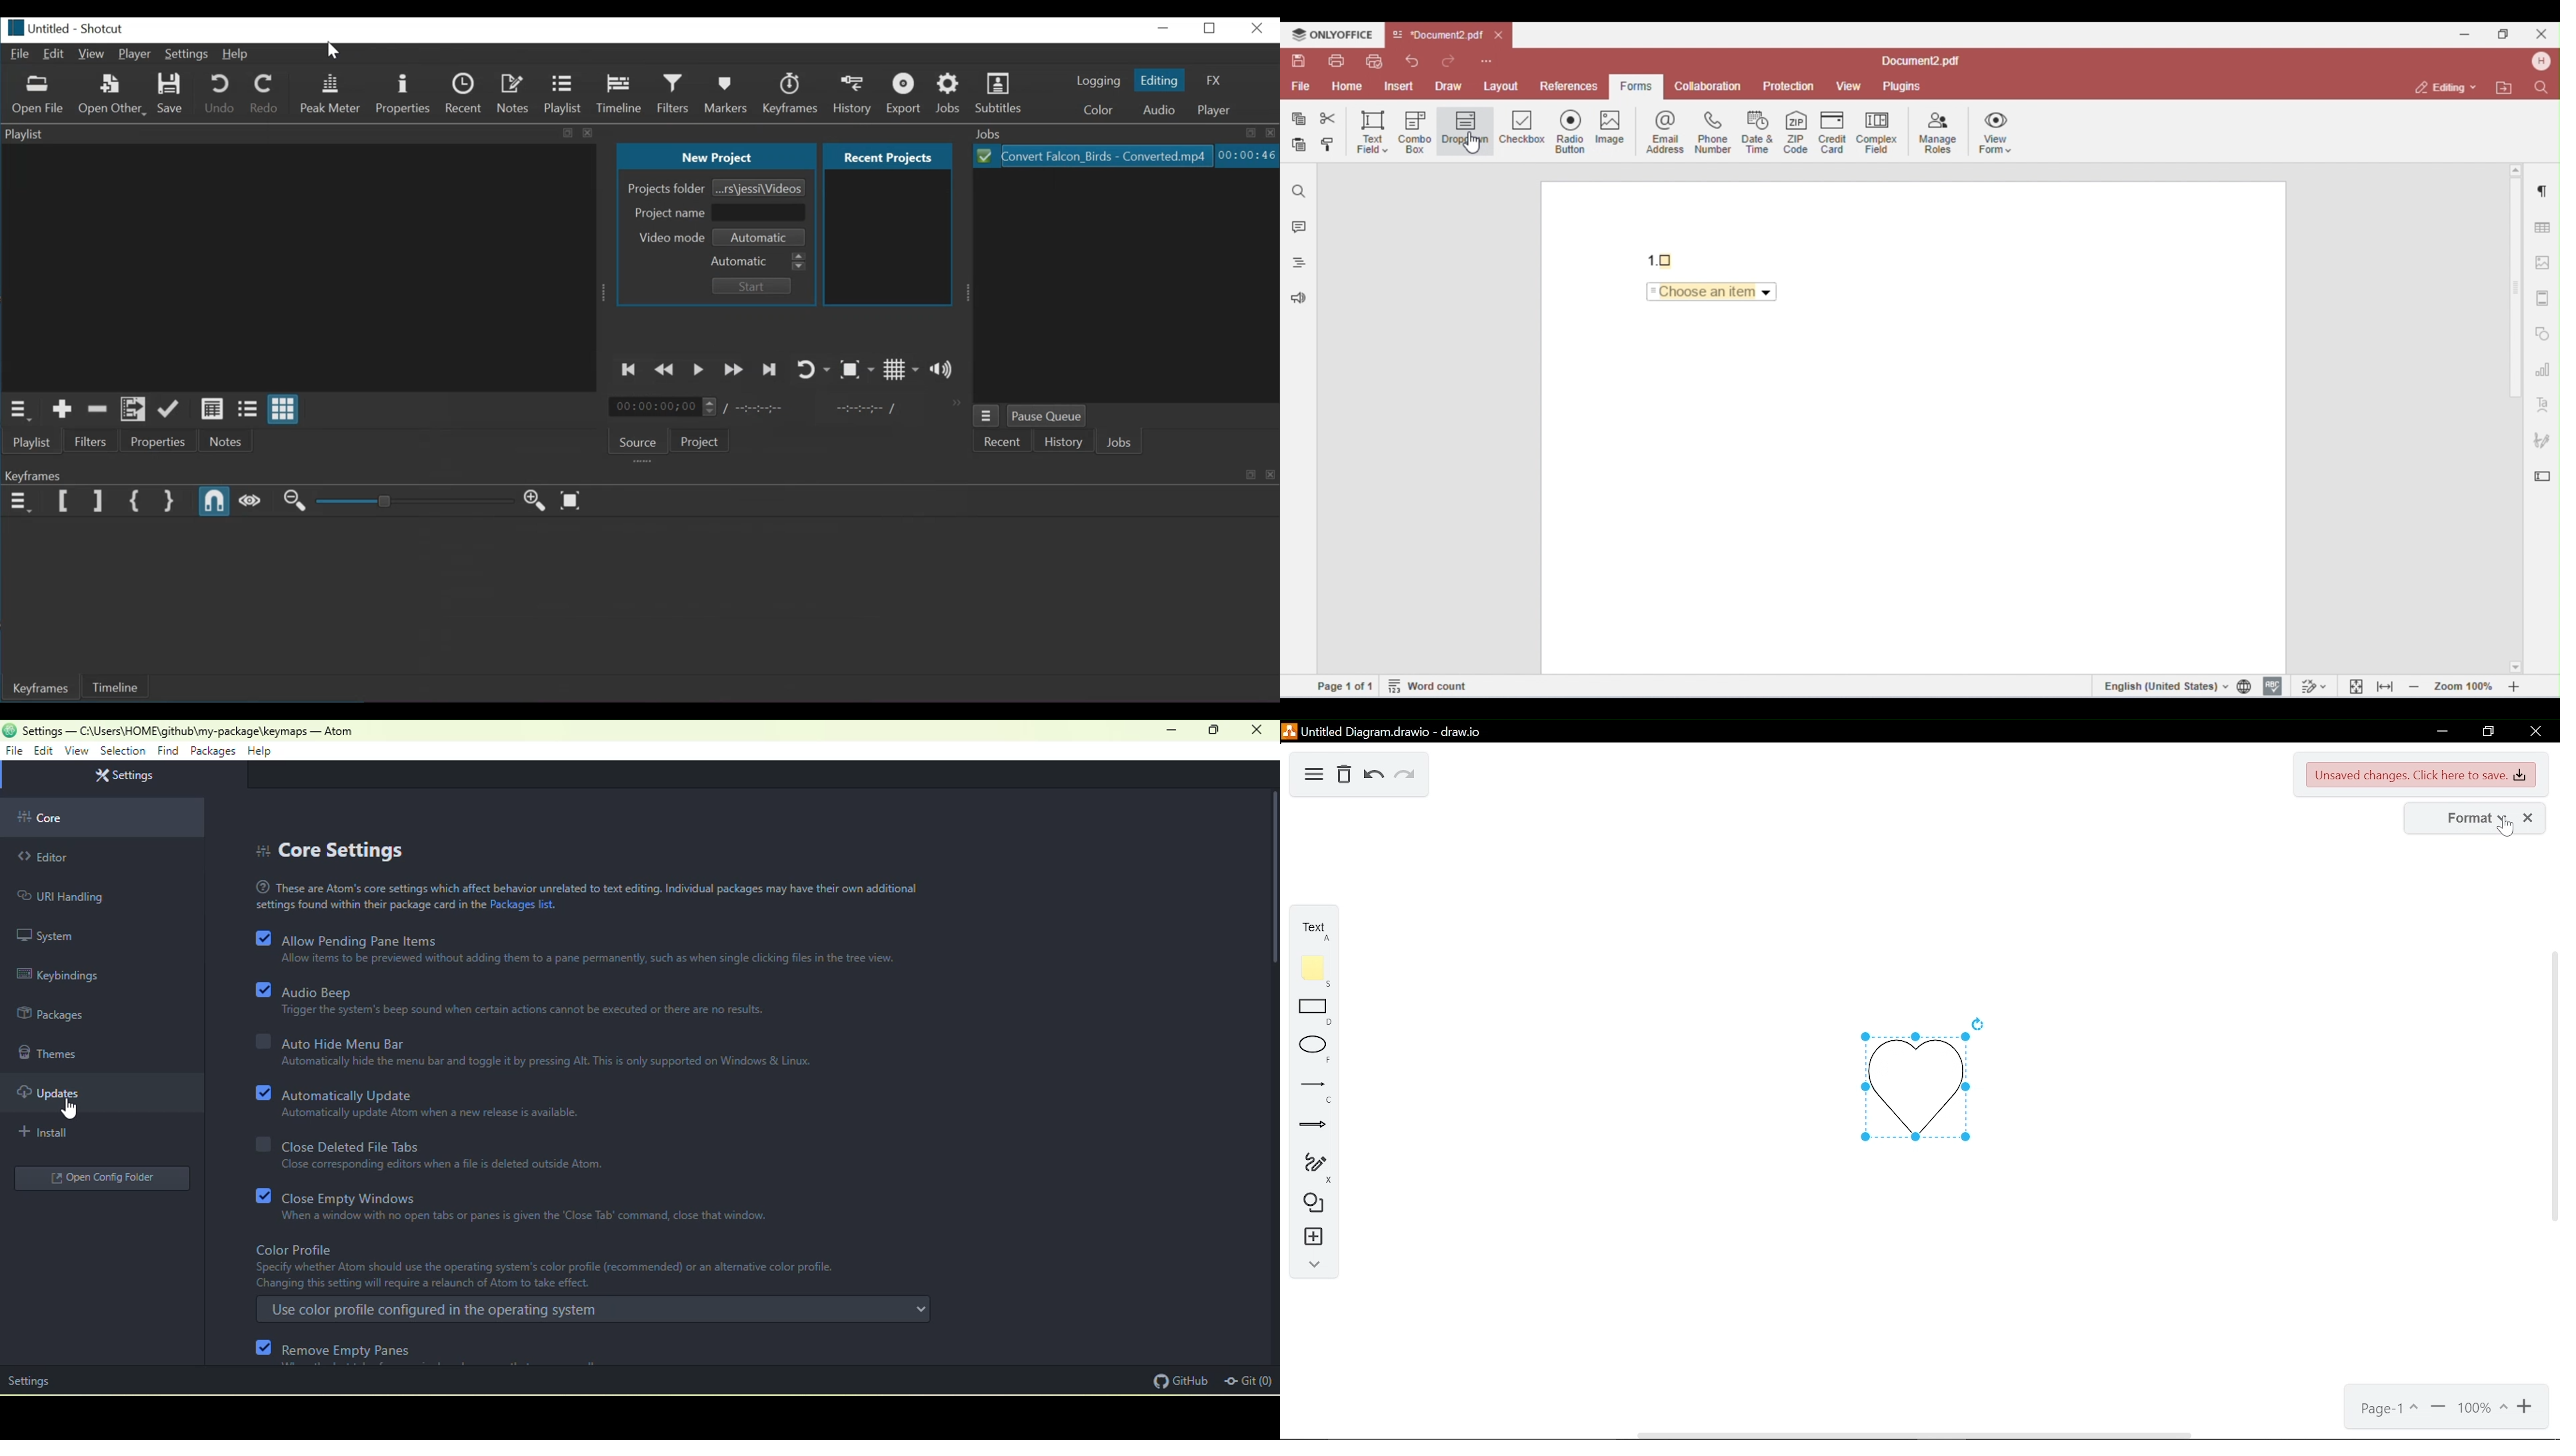 This screenshot has width=2576, height=1456. What do you see at coordinates (1245, 155) in the screenshot?
I see `00:00:46(Elapsed Hours: Minutes: Seconds)` at bounding box center [1245, 155].